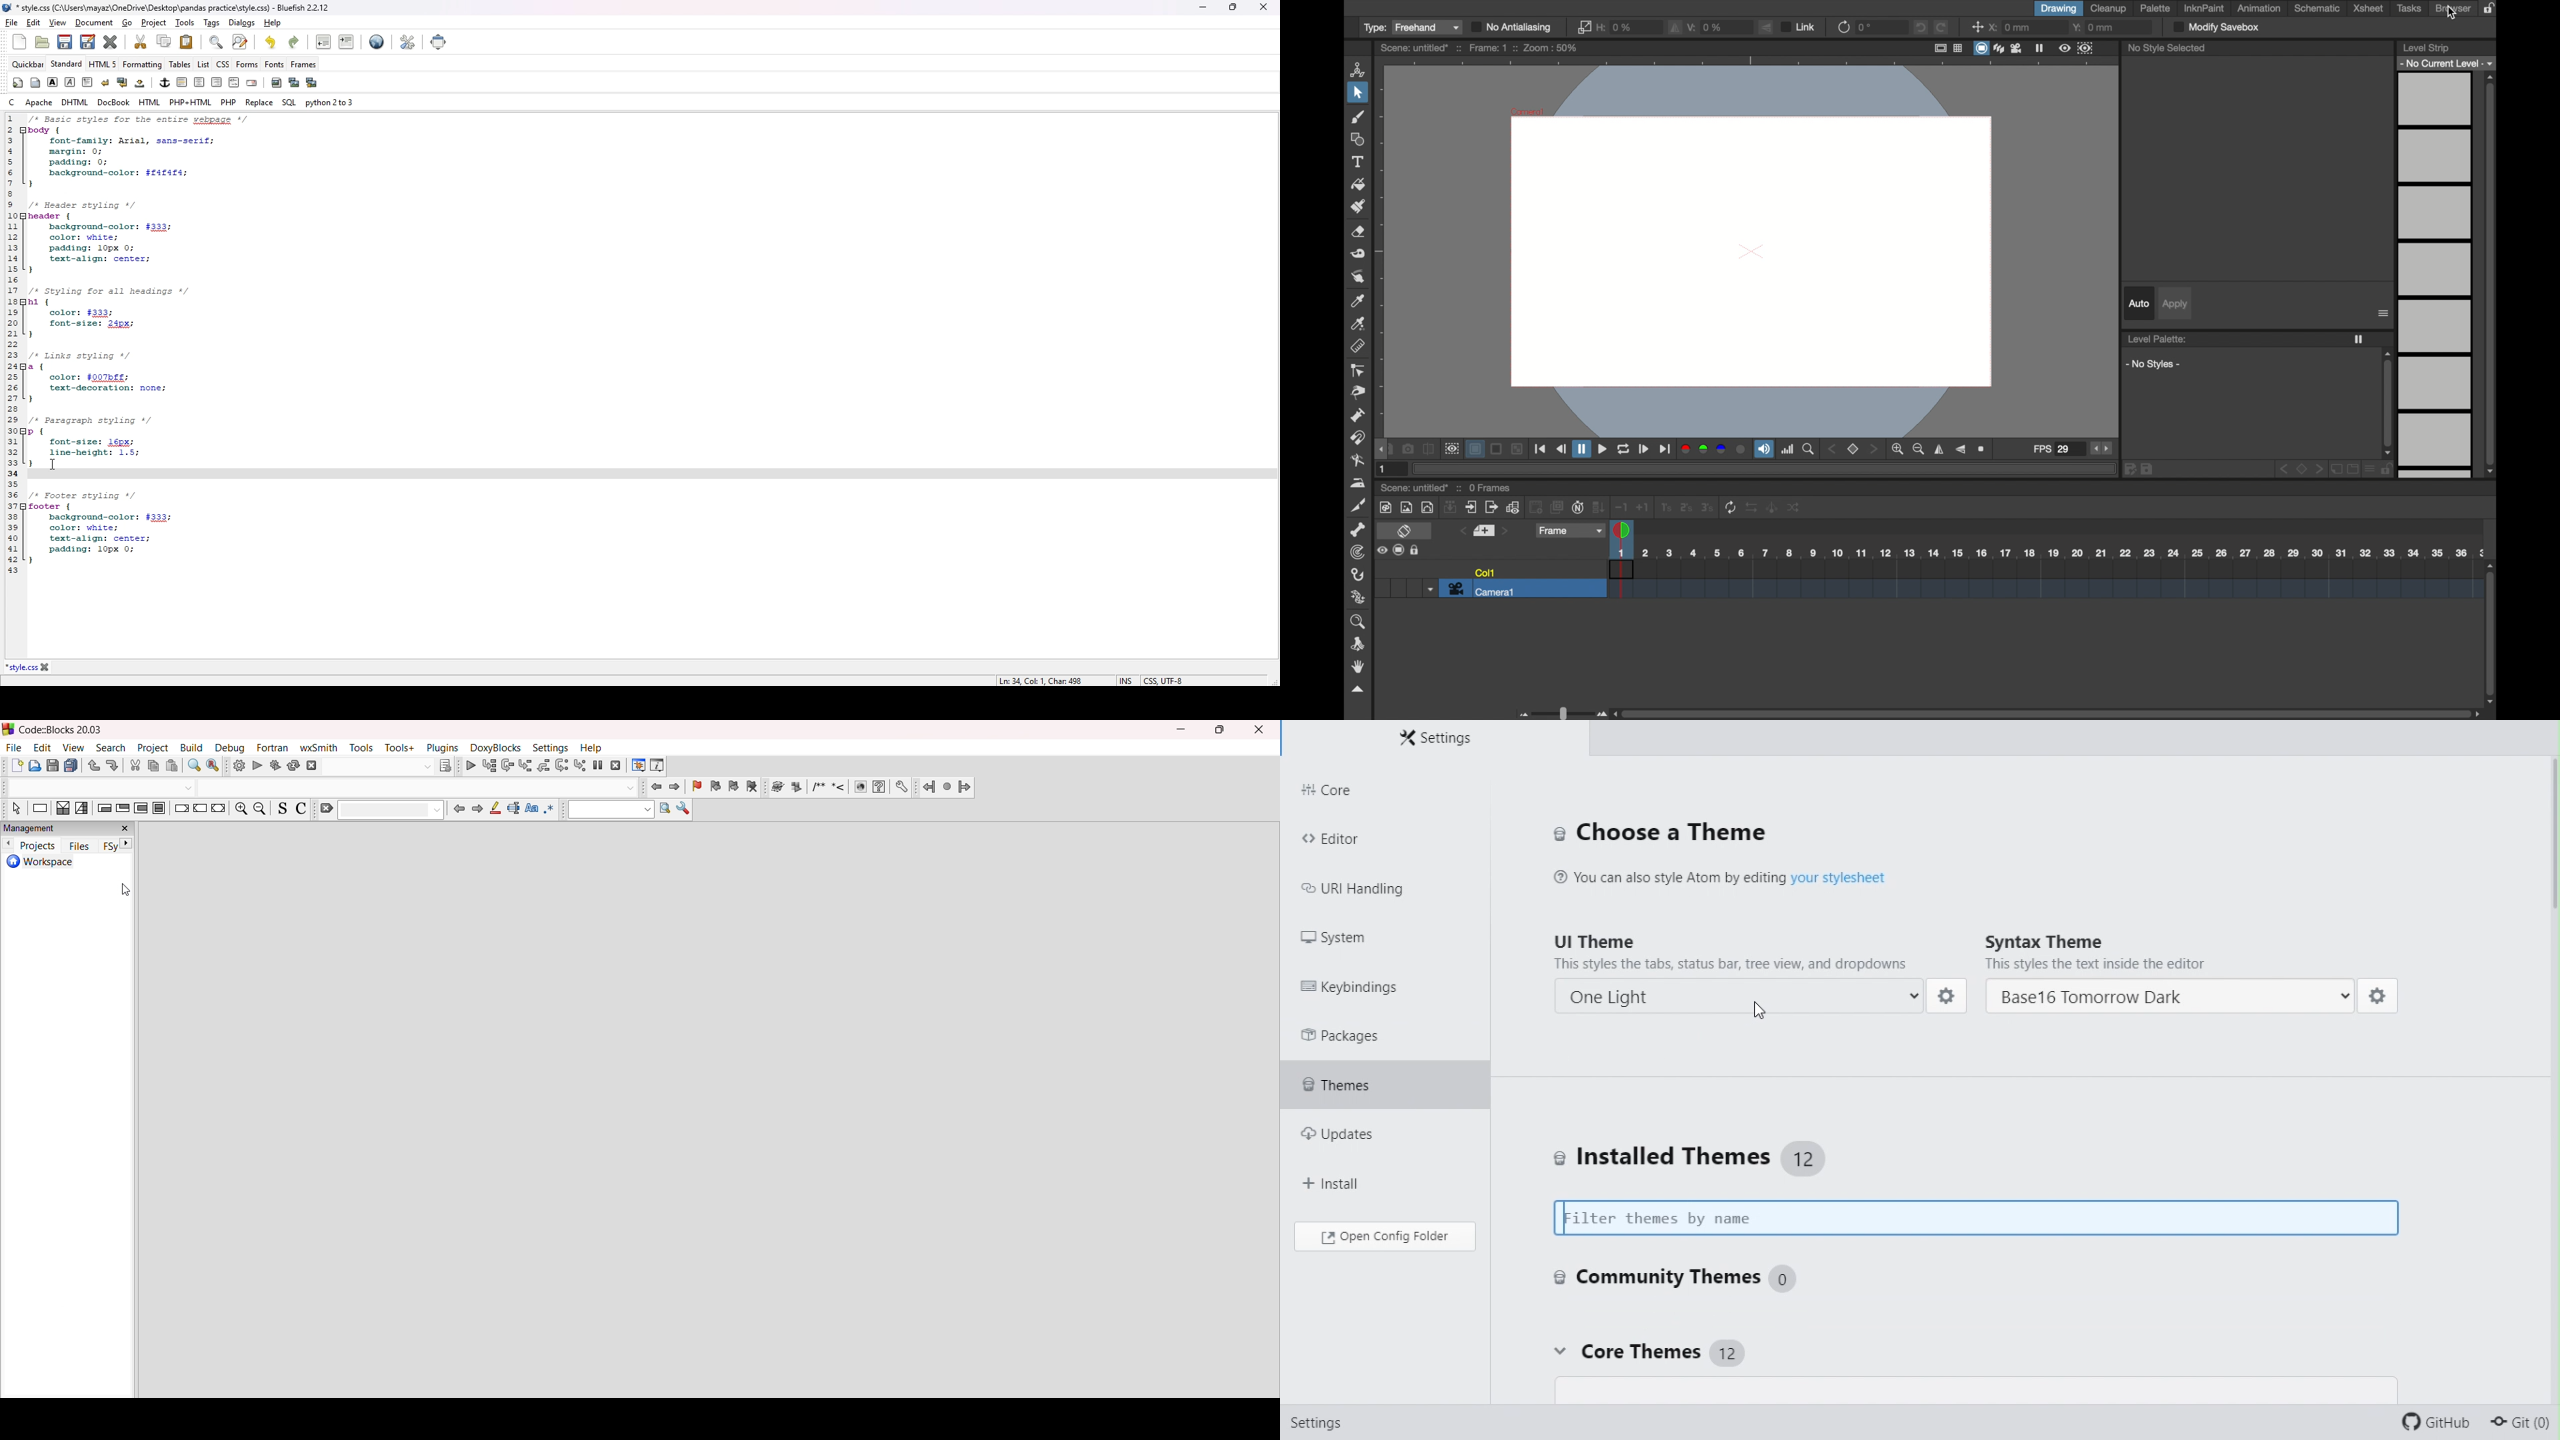 This screenshot has height=1456, width=2576. I want to click on highlight, so click(497, 810).